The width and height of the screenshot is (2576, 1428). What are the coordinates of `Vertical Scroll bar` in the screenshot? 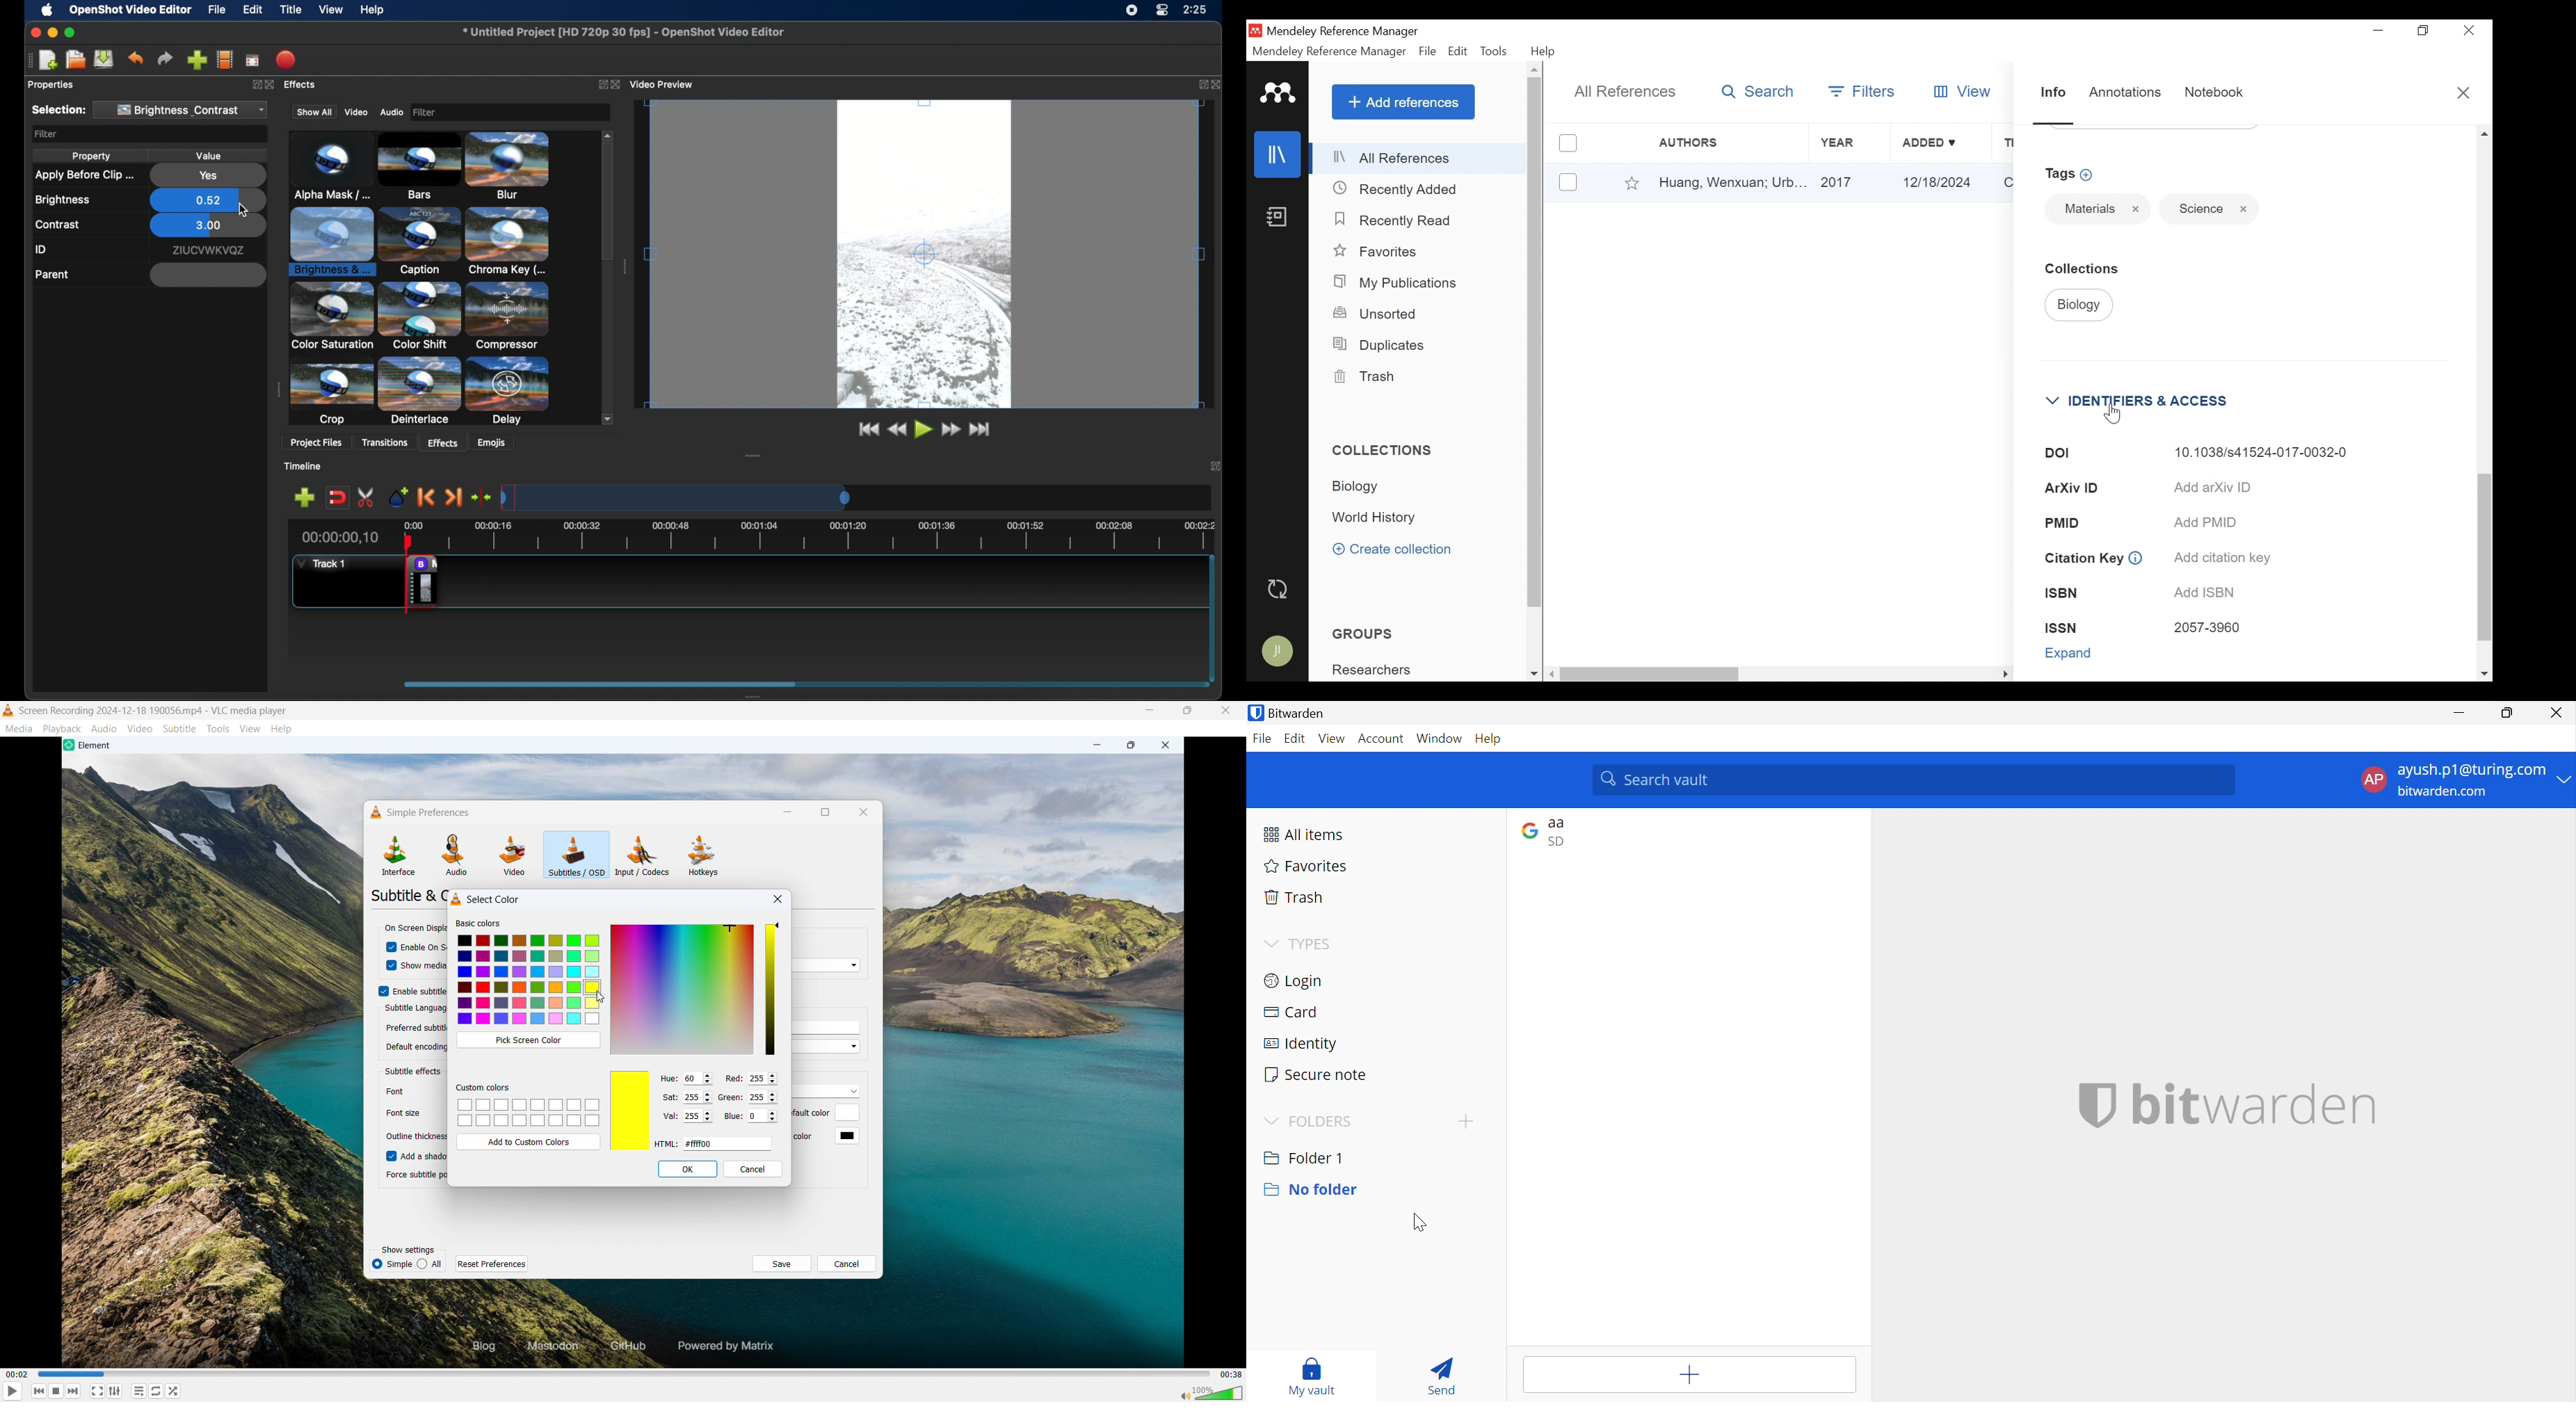 It's located at (2483, 556).